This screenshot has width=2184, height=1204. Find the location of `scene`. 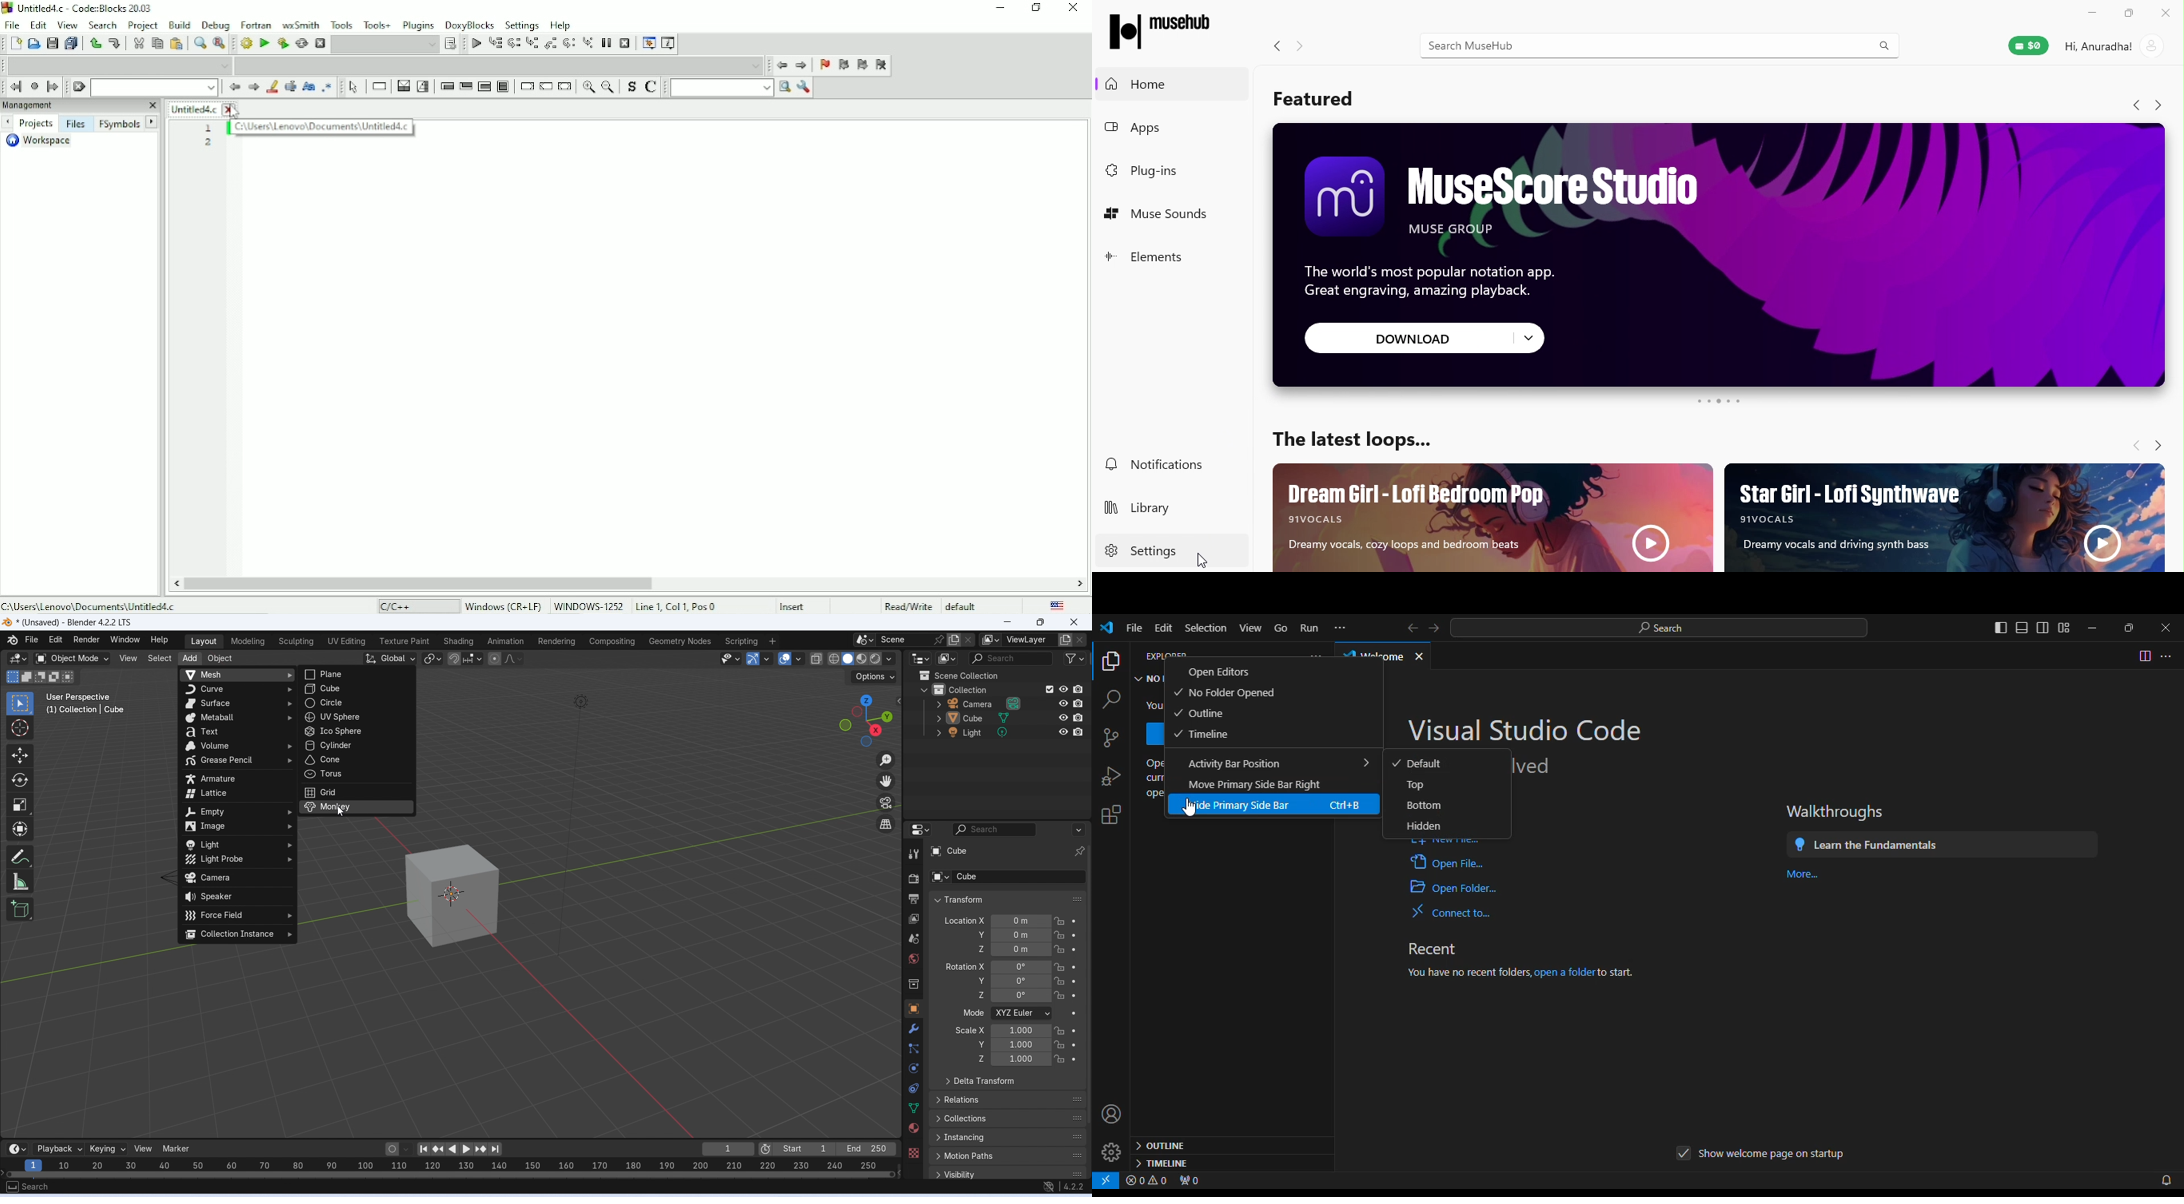

scene is located at coordinates (913, 939).